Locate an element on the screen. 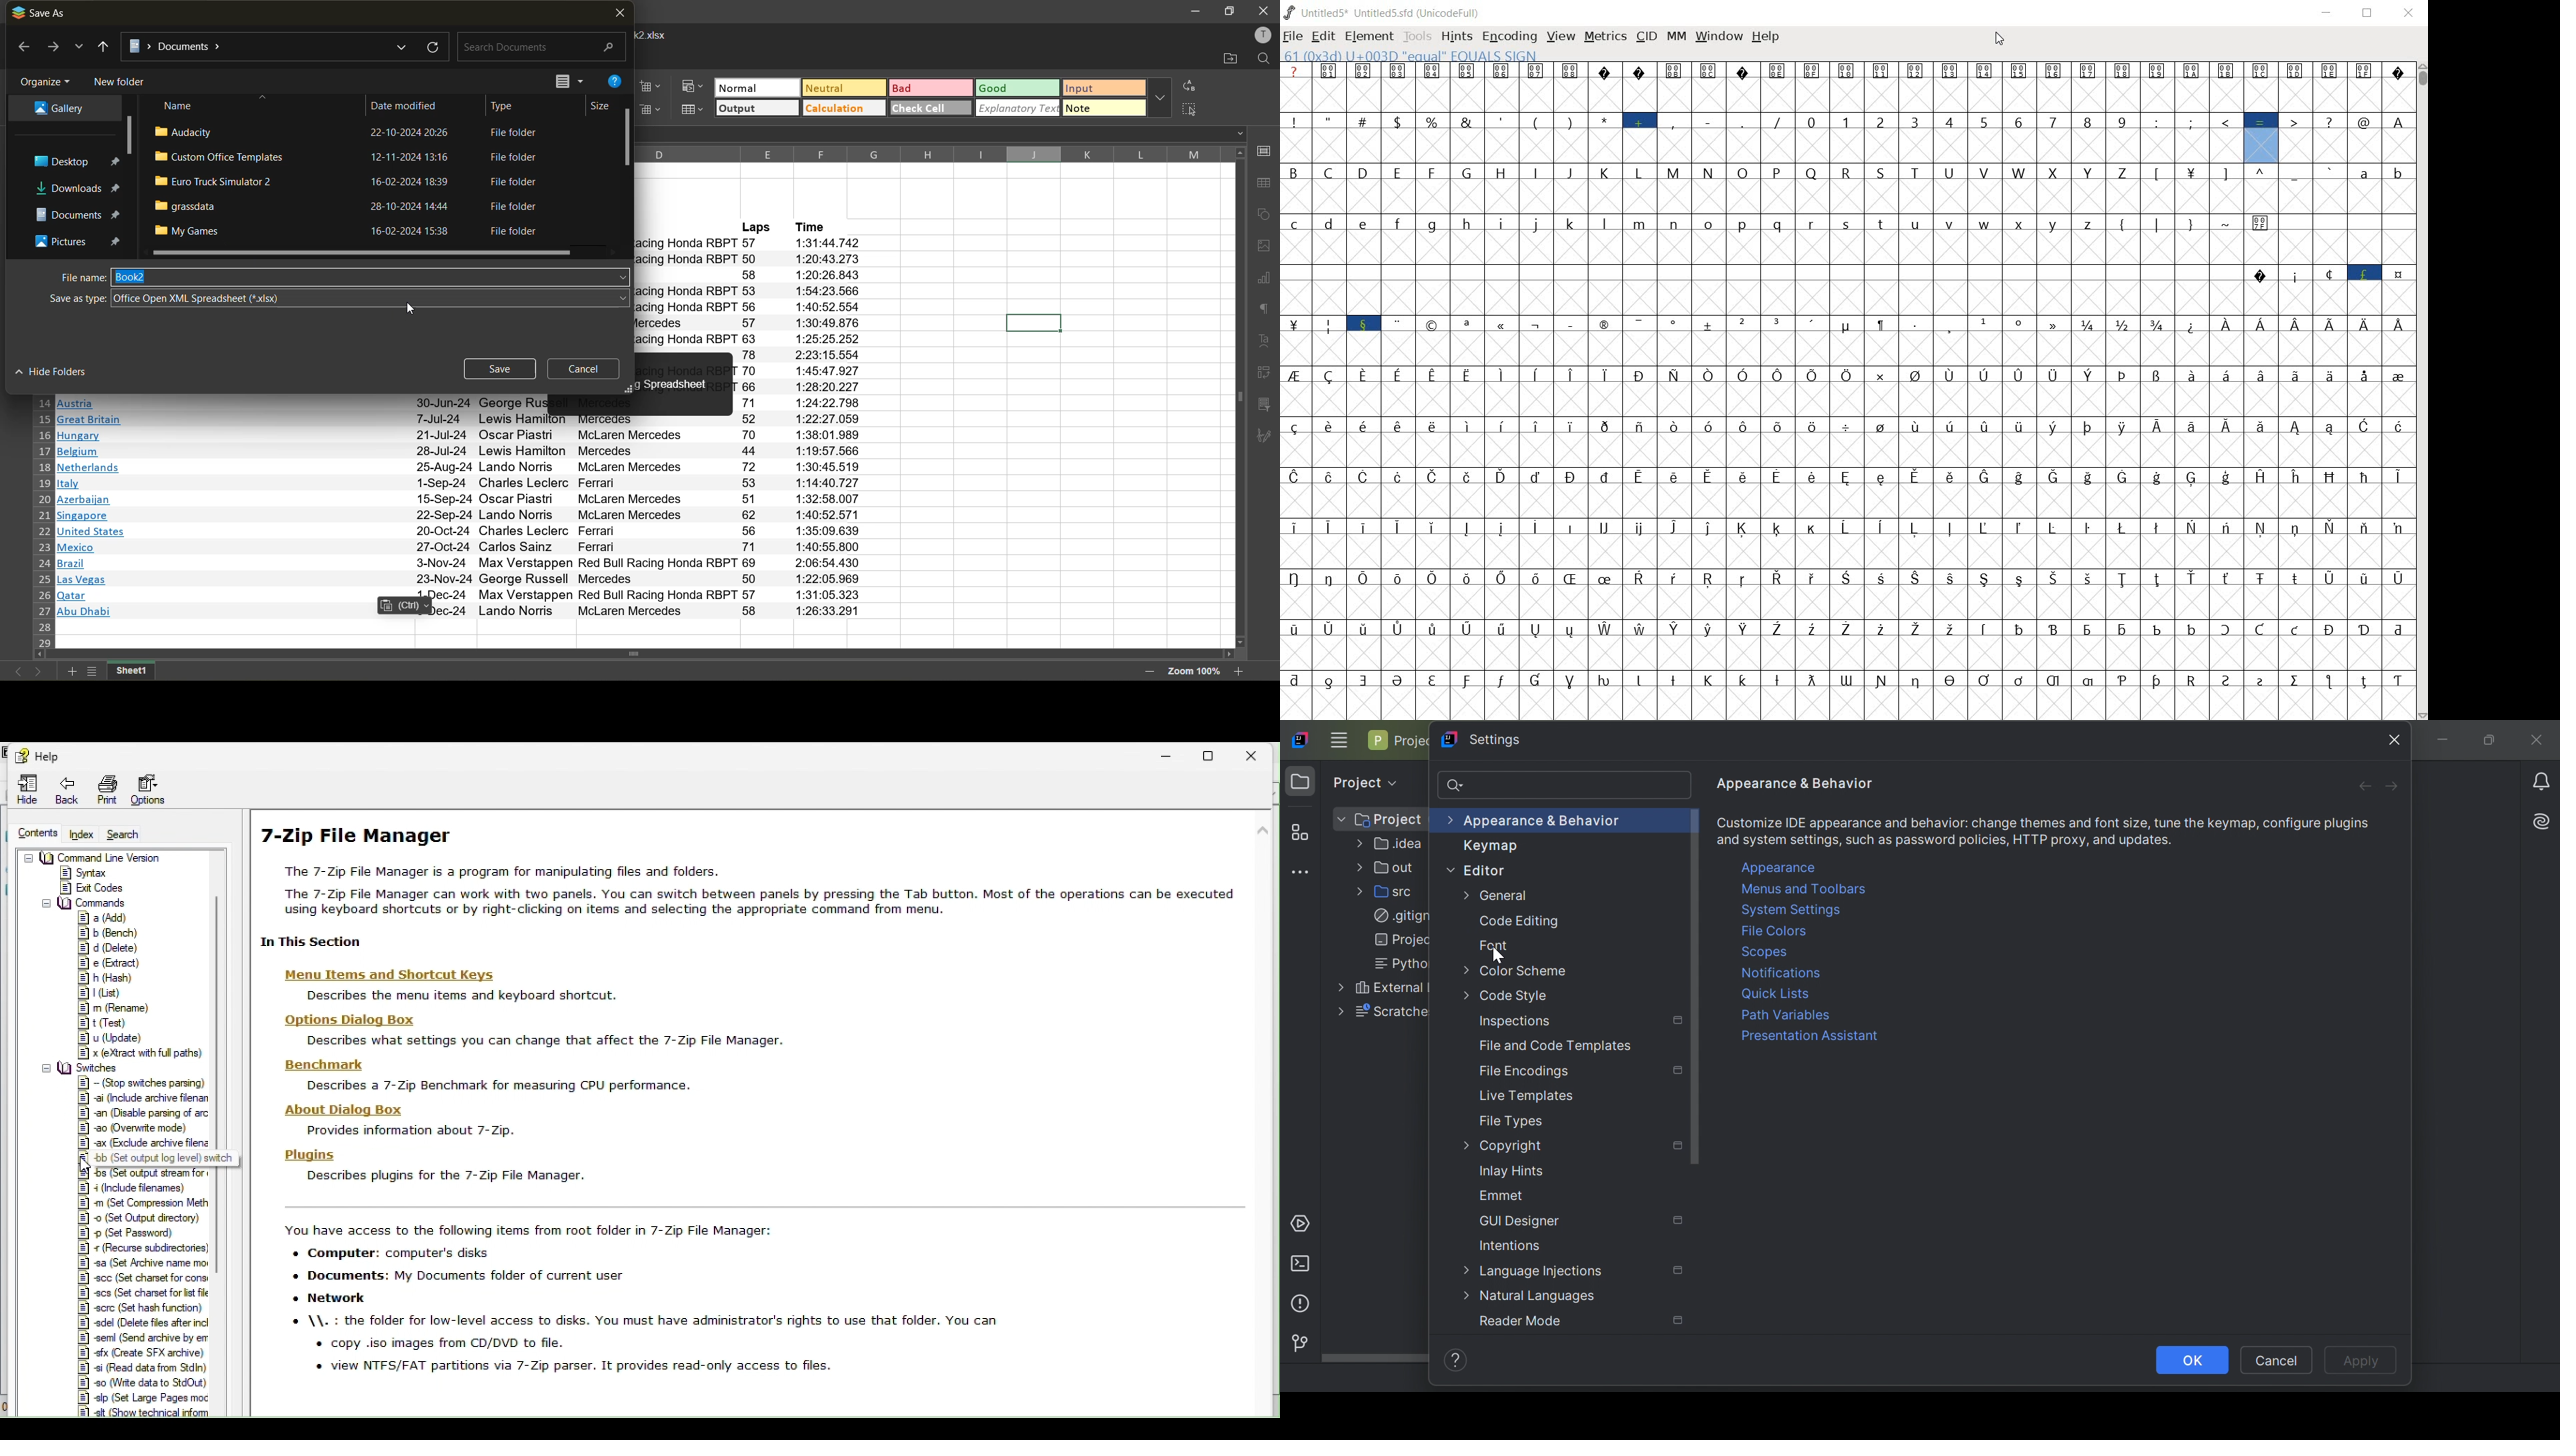 This screenshot has height=1456, width=2576. move down is located at coordinates (1241, 642).